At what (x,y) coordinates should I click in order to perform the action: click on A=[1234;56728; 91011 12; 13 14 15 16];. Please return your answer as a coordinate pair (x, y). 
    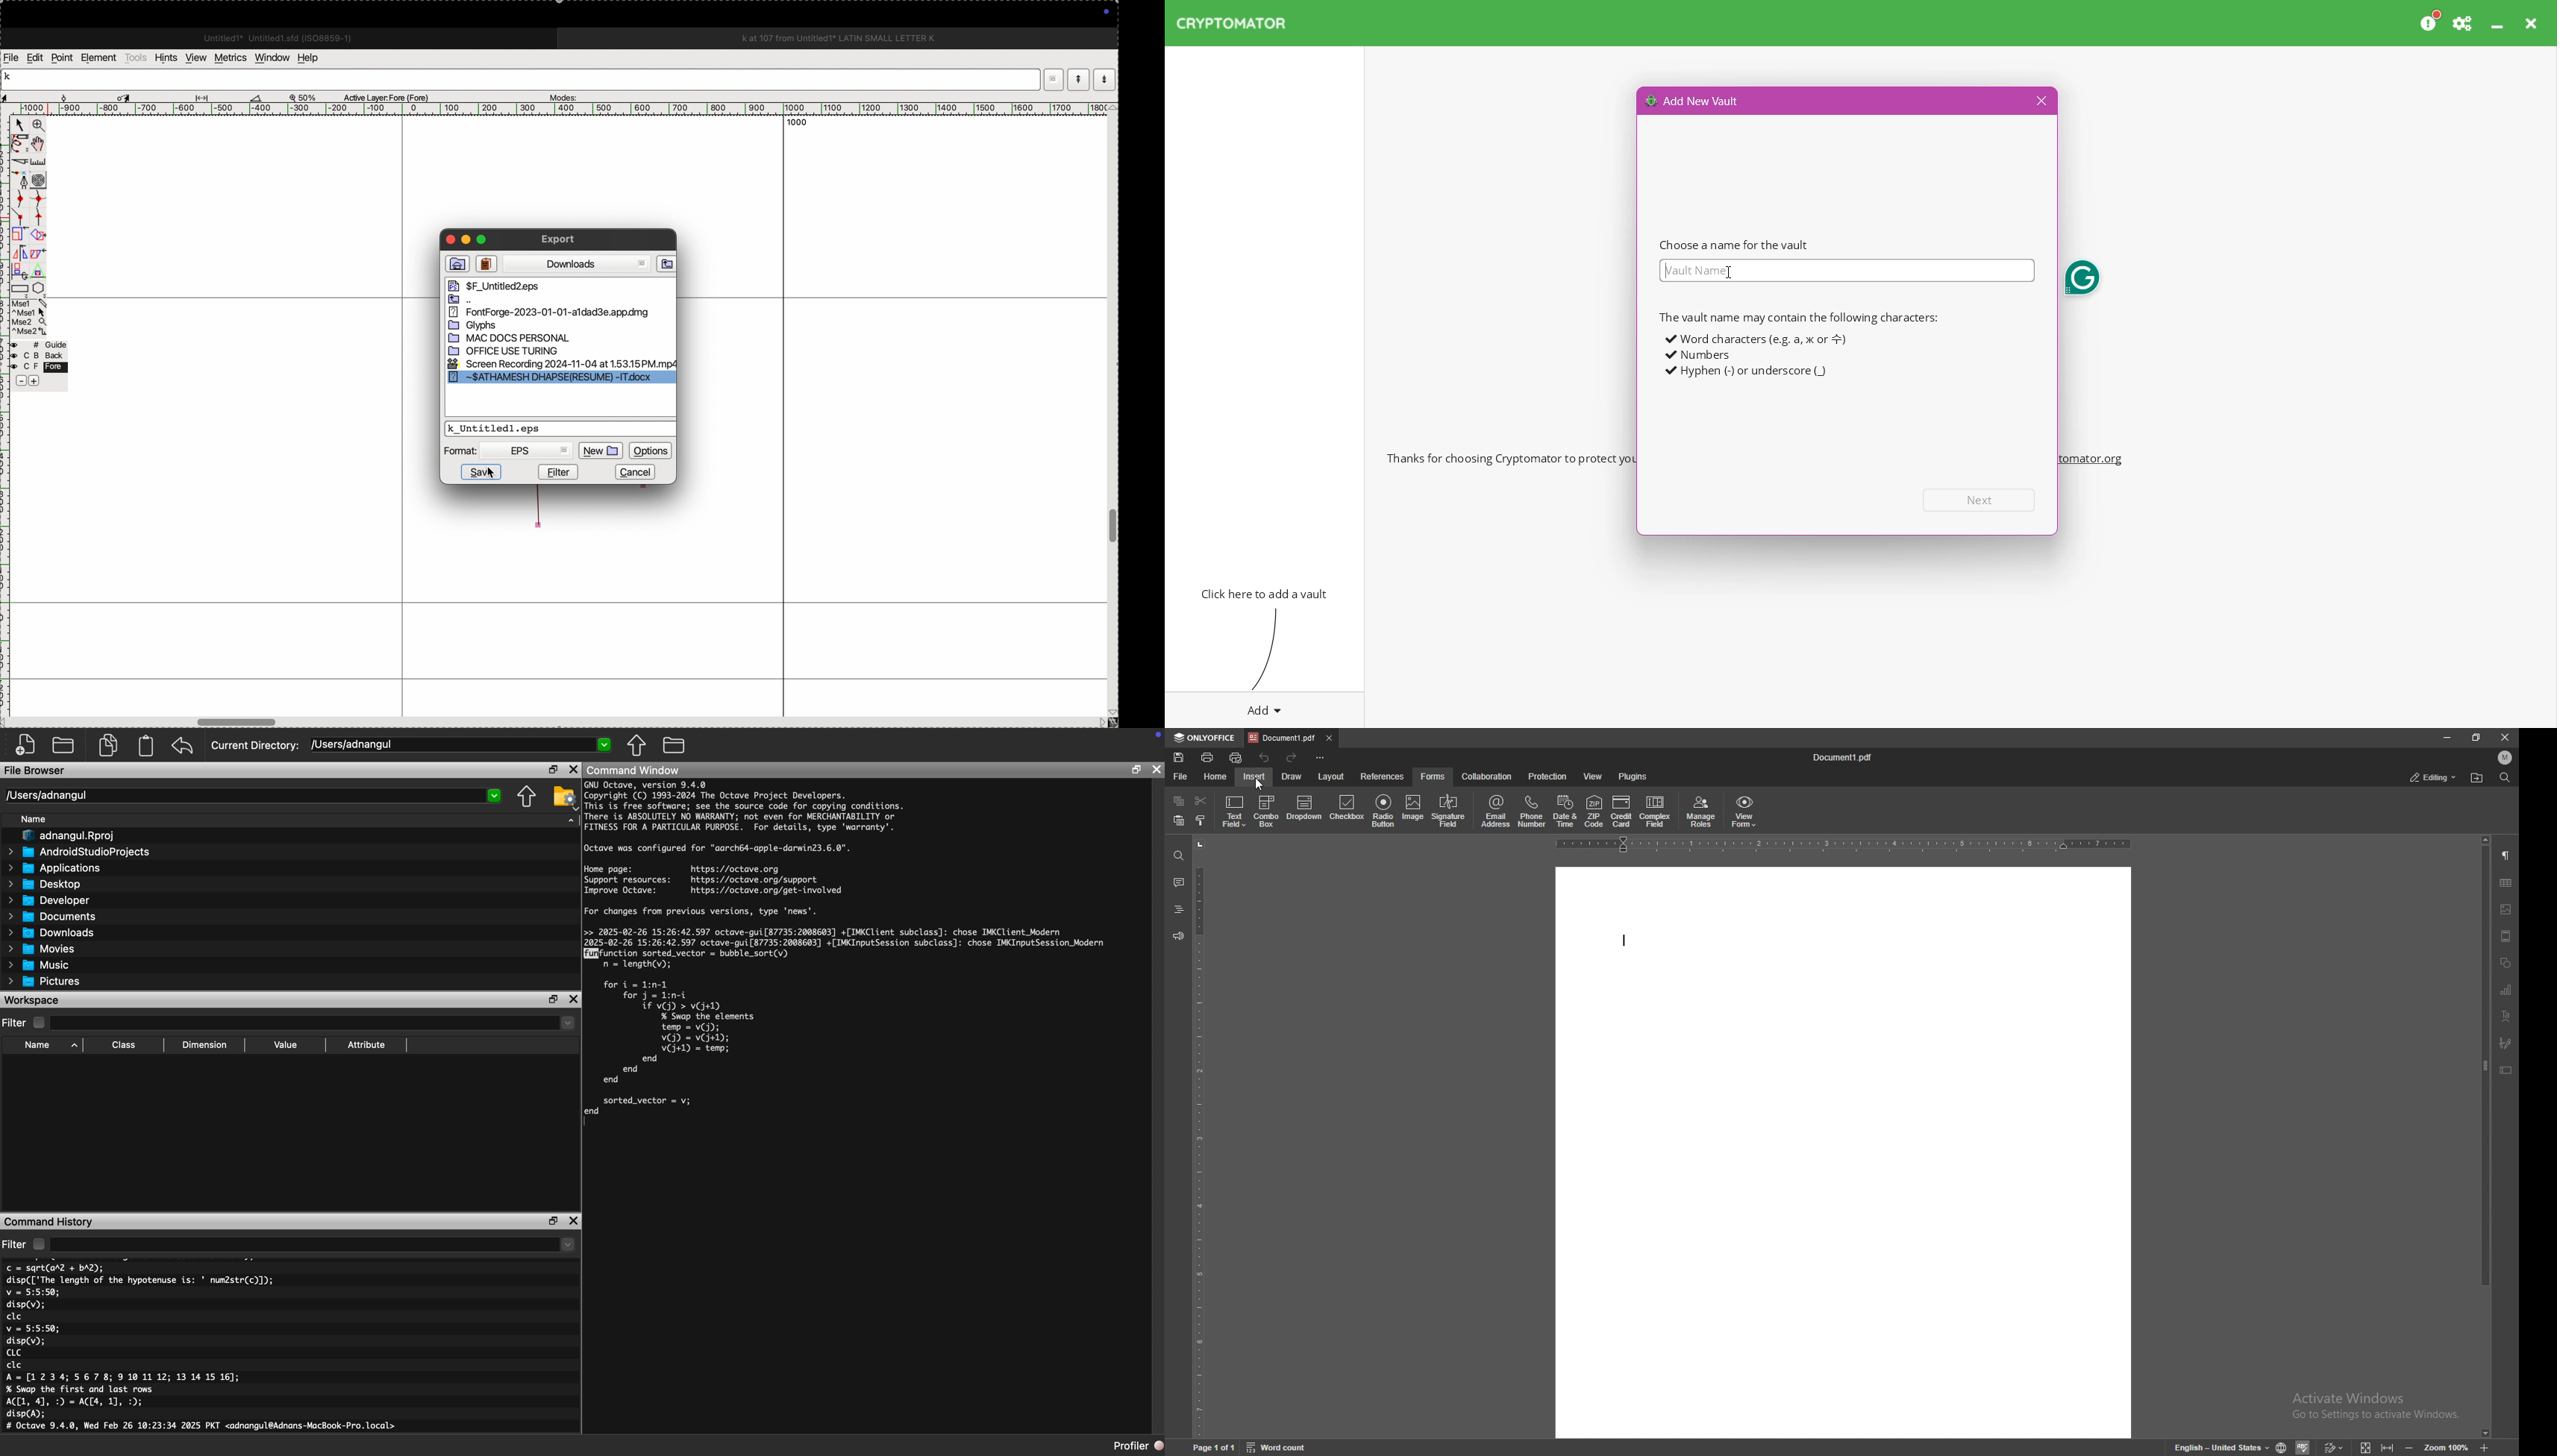
    Looking at the image, I should click on (127, 1378).